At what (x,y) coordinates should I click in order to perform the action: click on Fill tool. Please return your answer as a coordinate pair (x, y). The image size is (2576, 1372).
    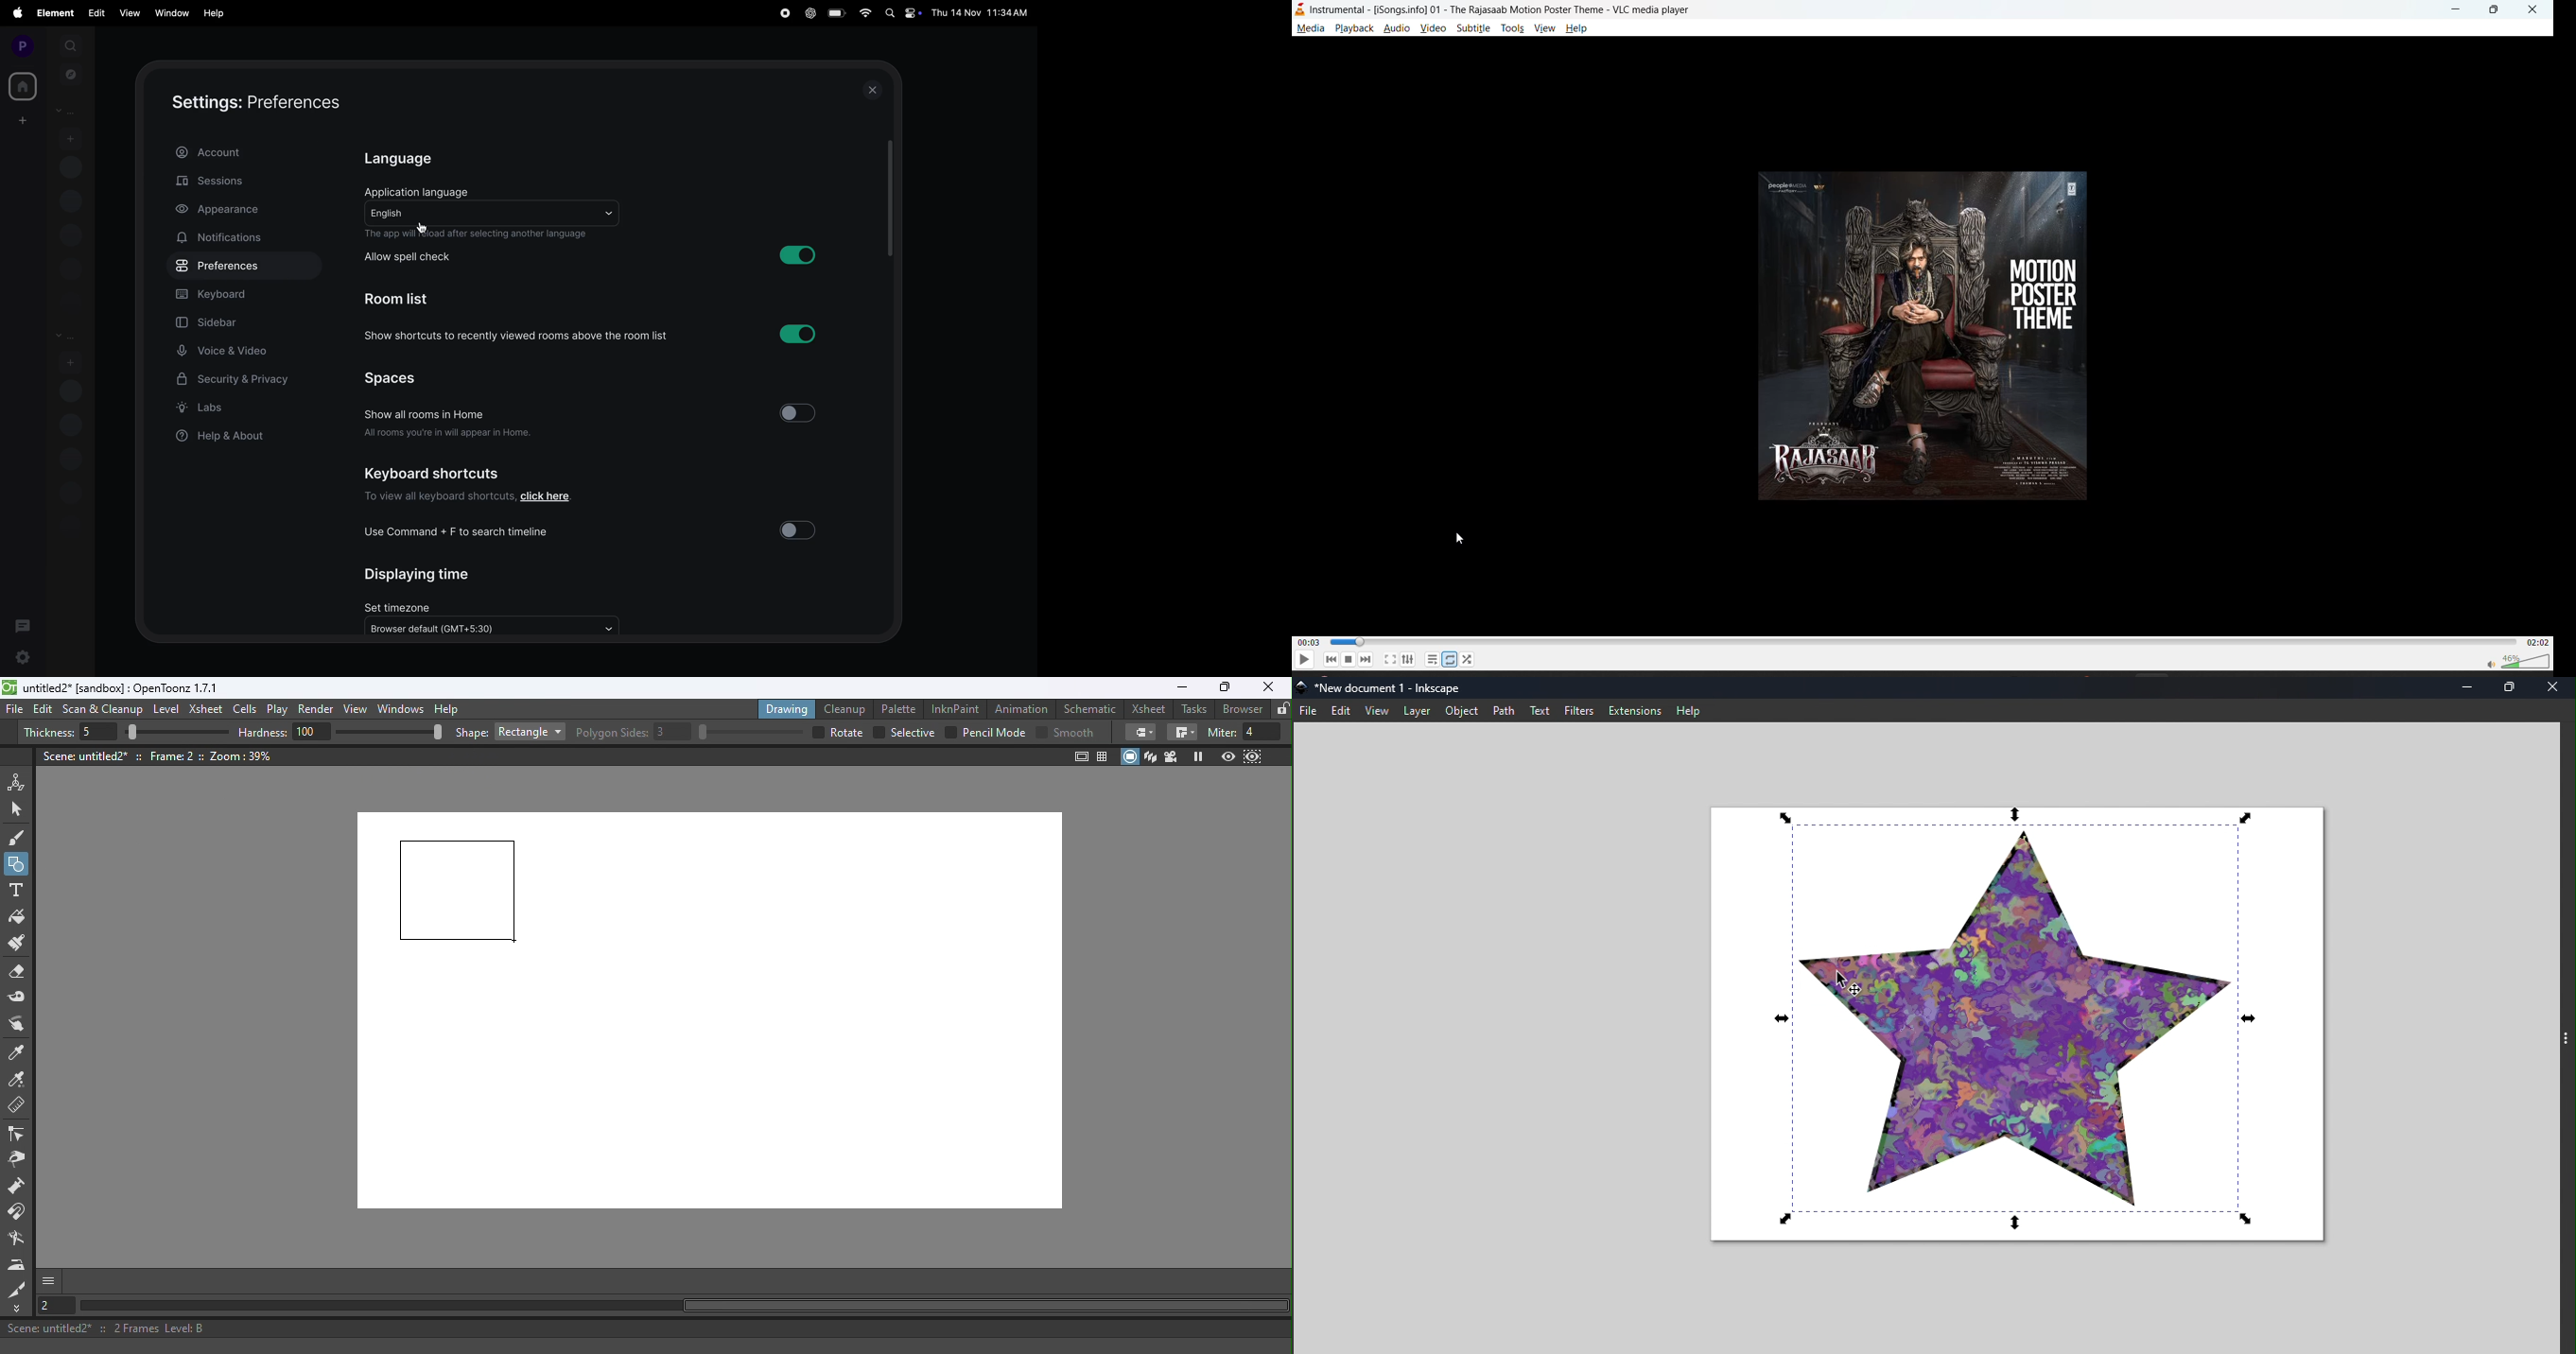
    Looking at the image, I should click on (17, 919).